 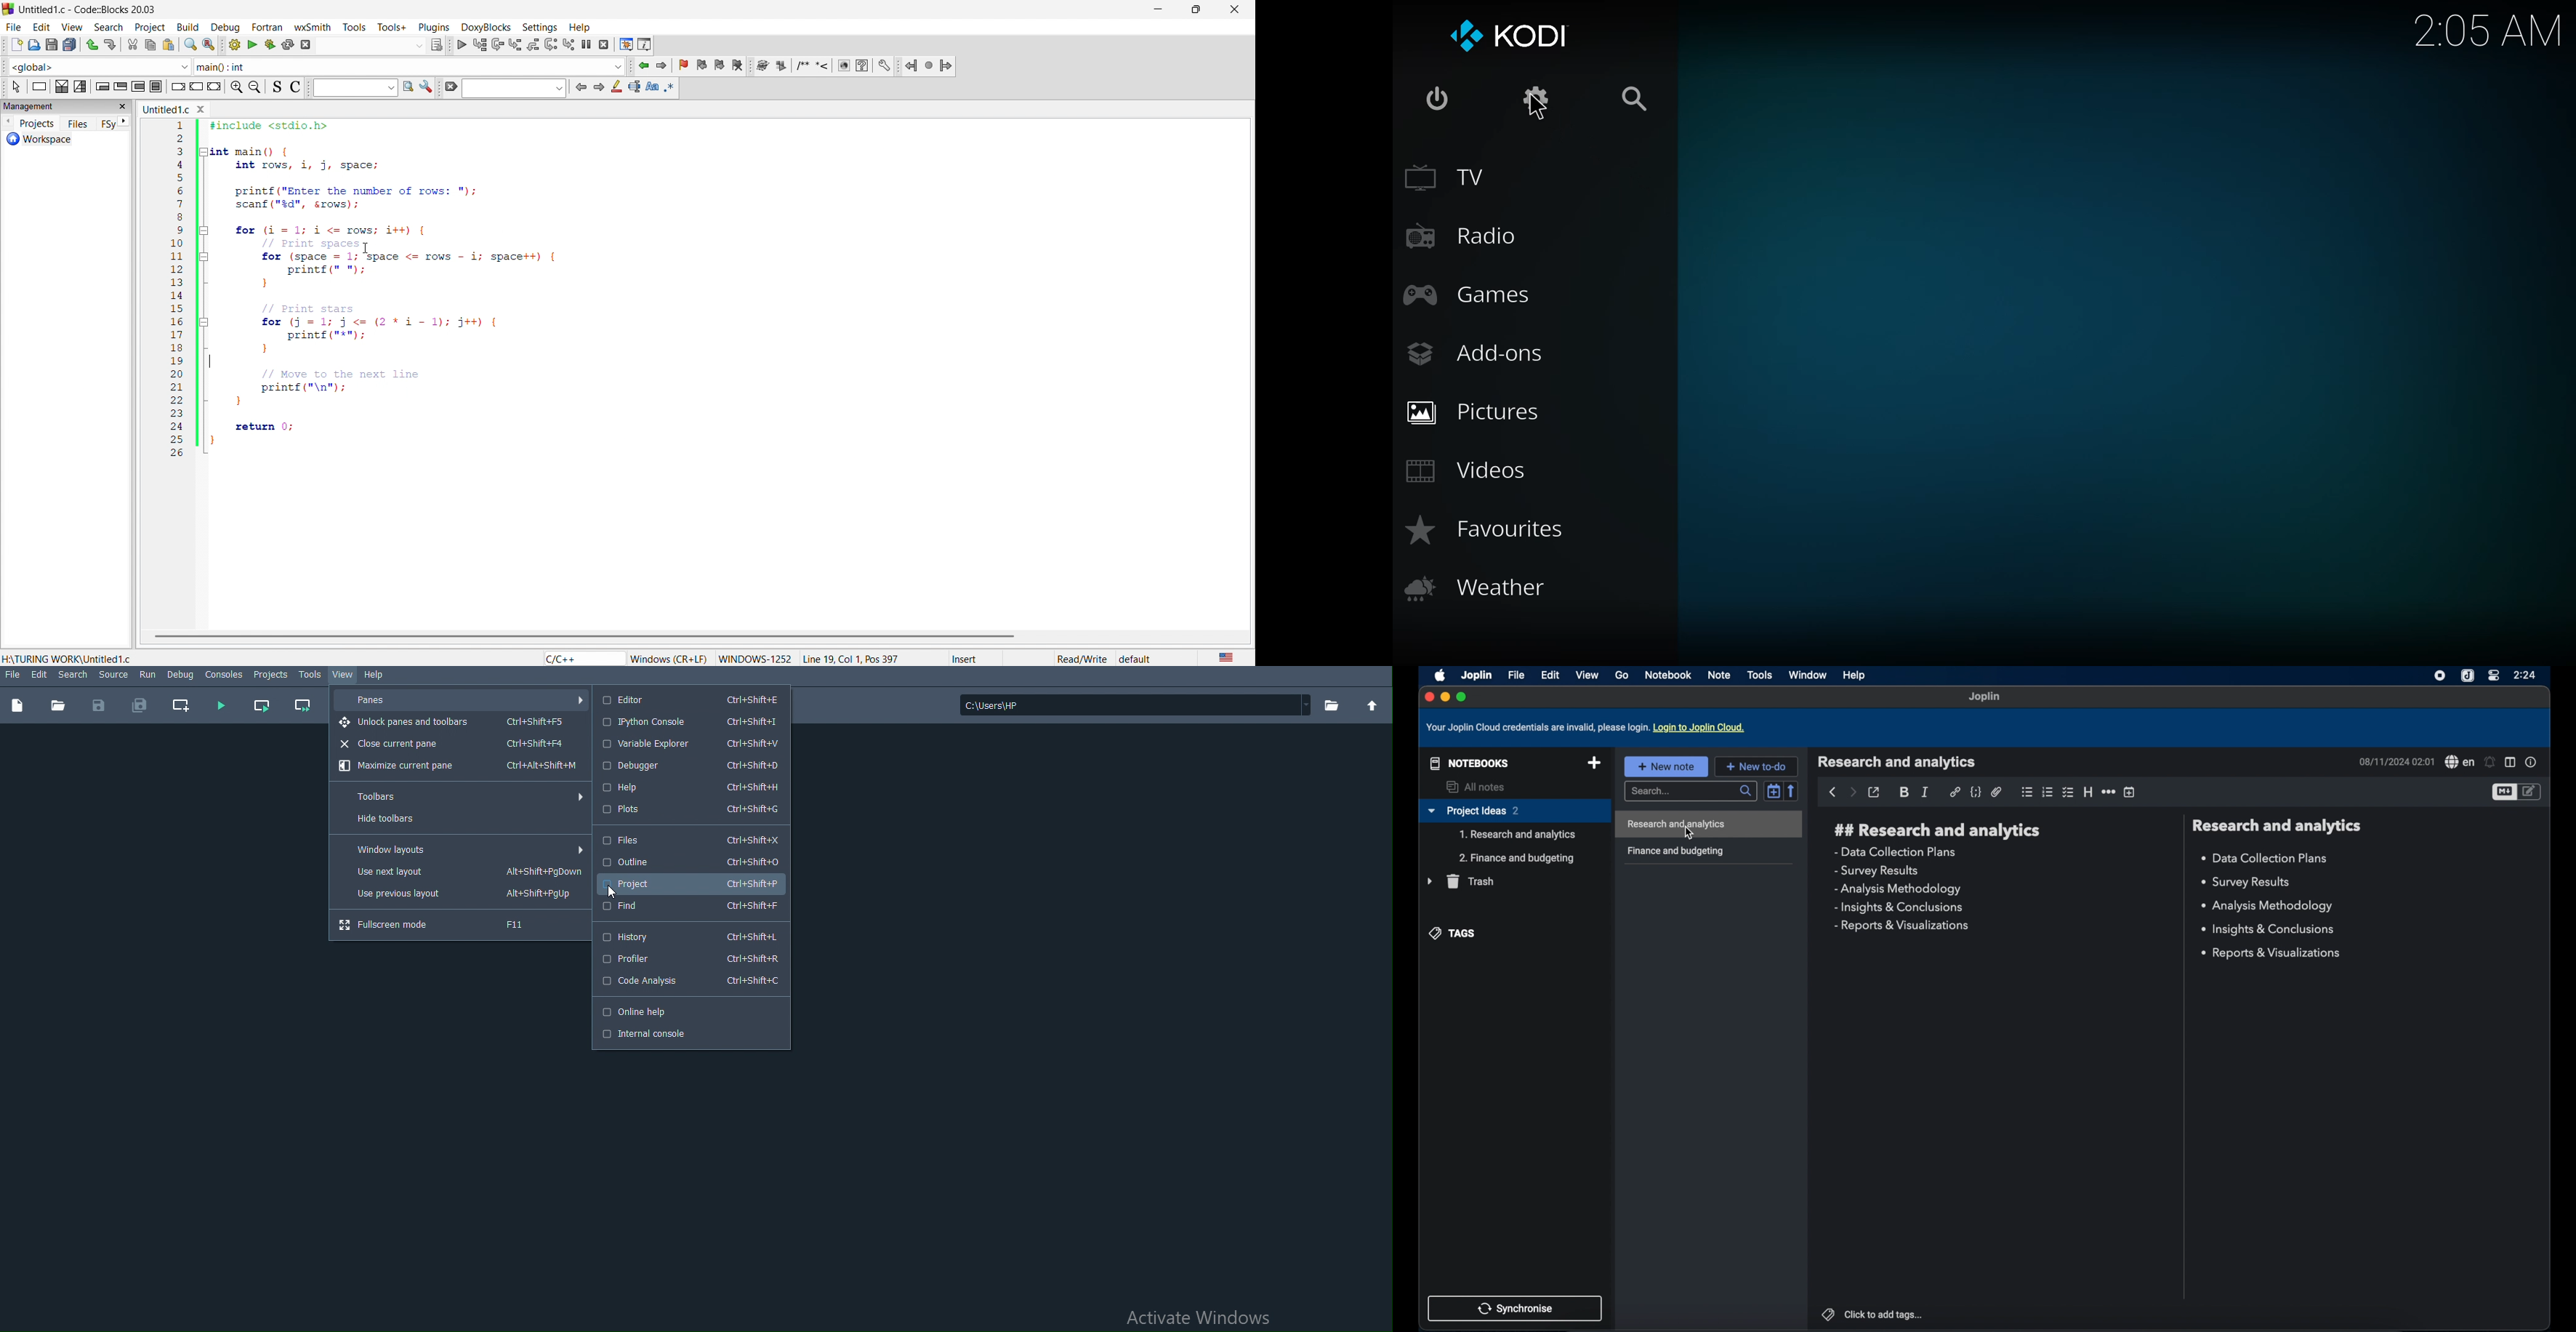 What do you see at coordinates (1872, 1314) in the screenshot?
I see `click to add tags` at bounding box center [1872, 1314].